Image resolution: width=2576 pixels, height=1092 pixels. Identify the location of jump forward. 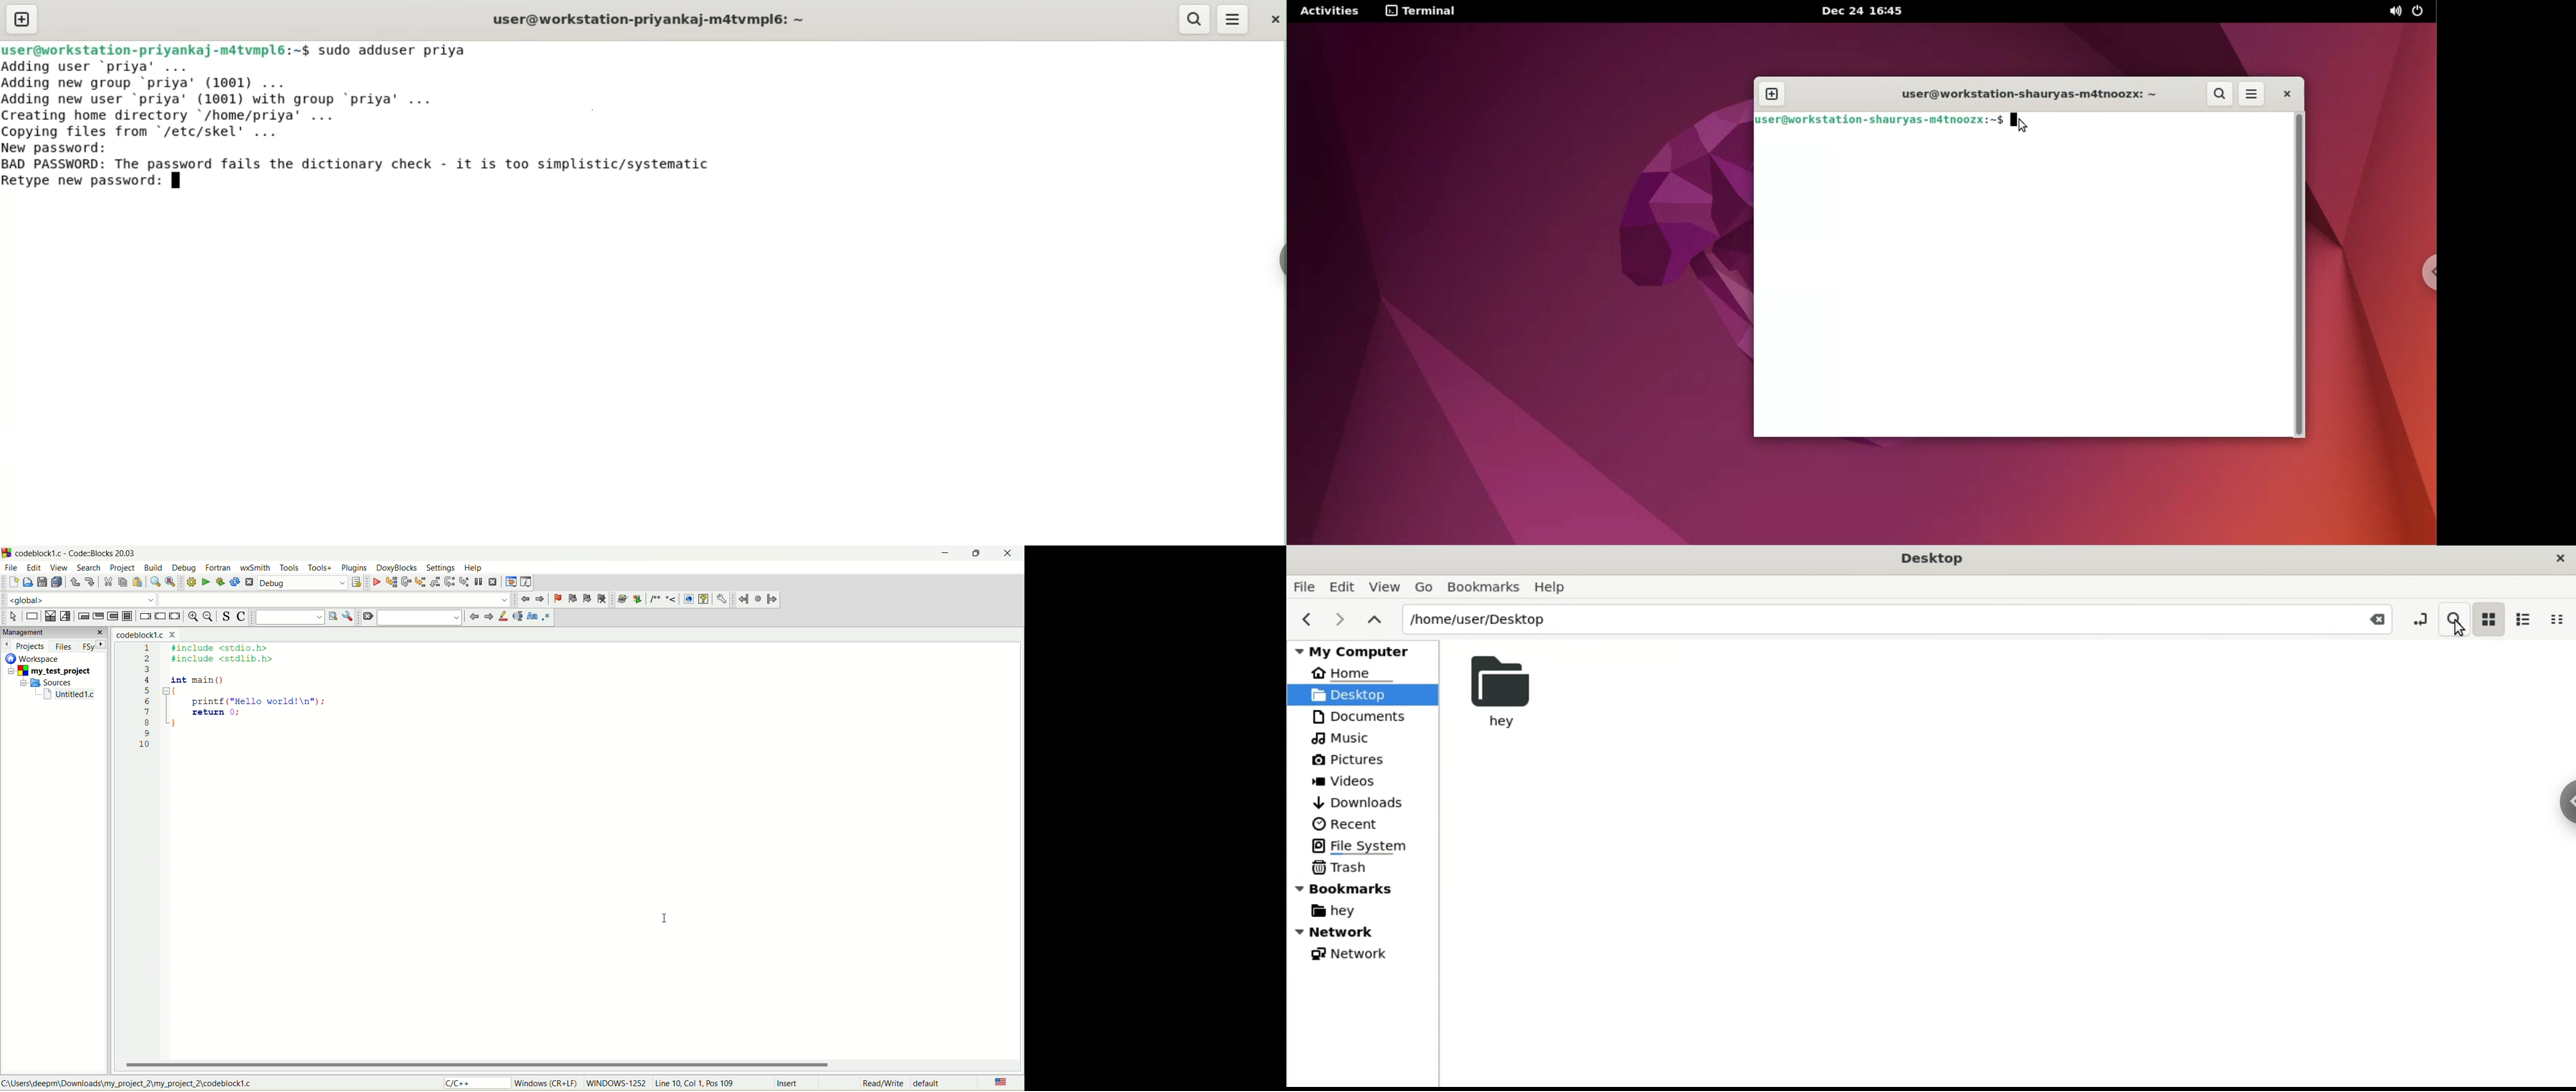
(487, 618).